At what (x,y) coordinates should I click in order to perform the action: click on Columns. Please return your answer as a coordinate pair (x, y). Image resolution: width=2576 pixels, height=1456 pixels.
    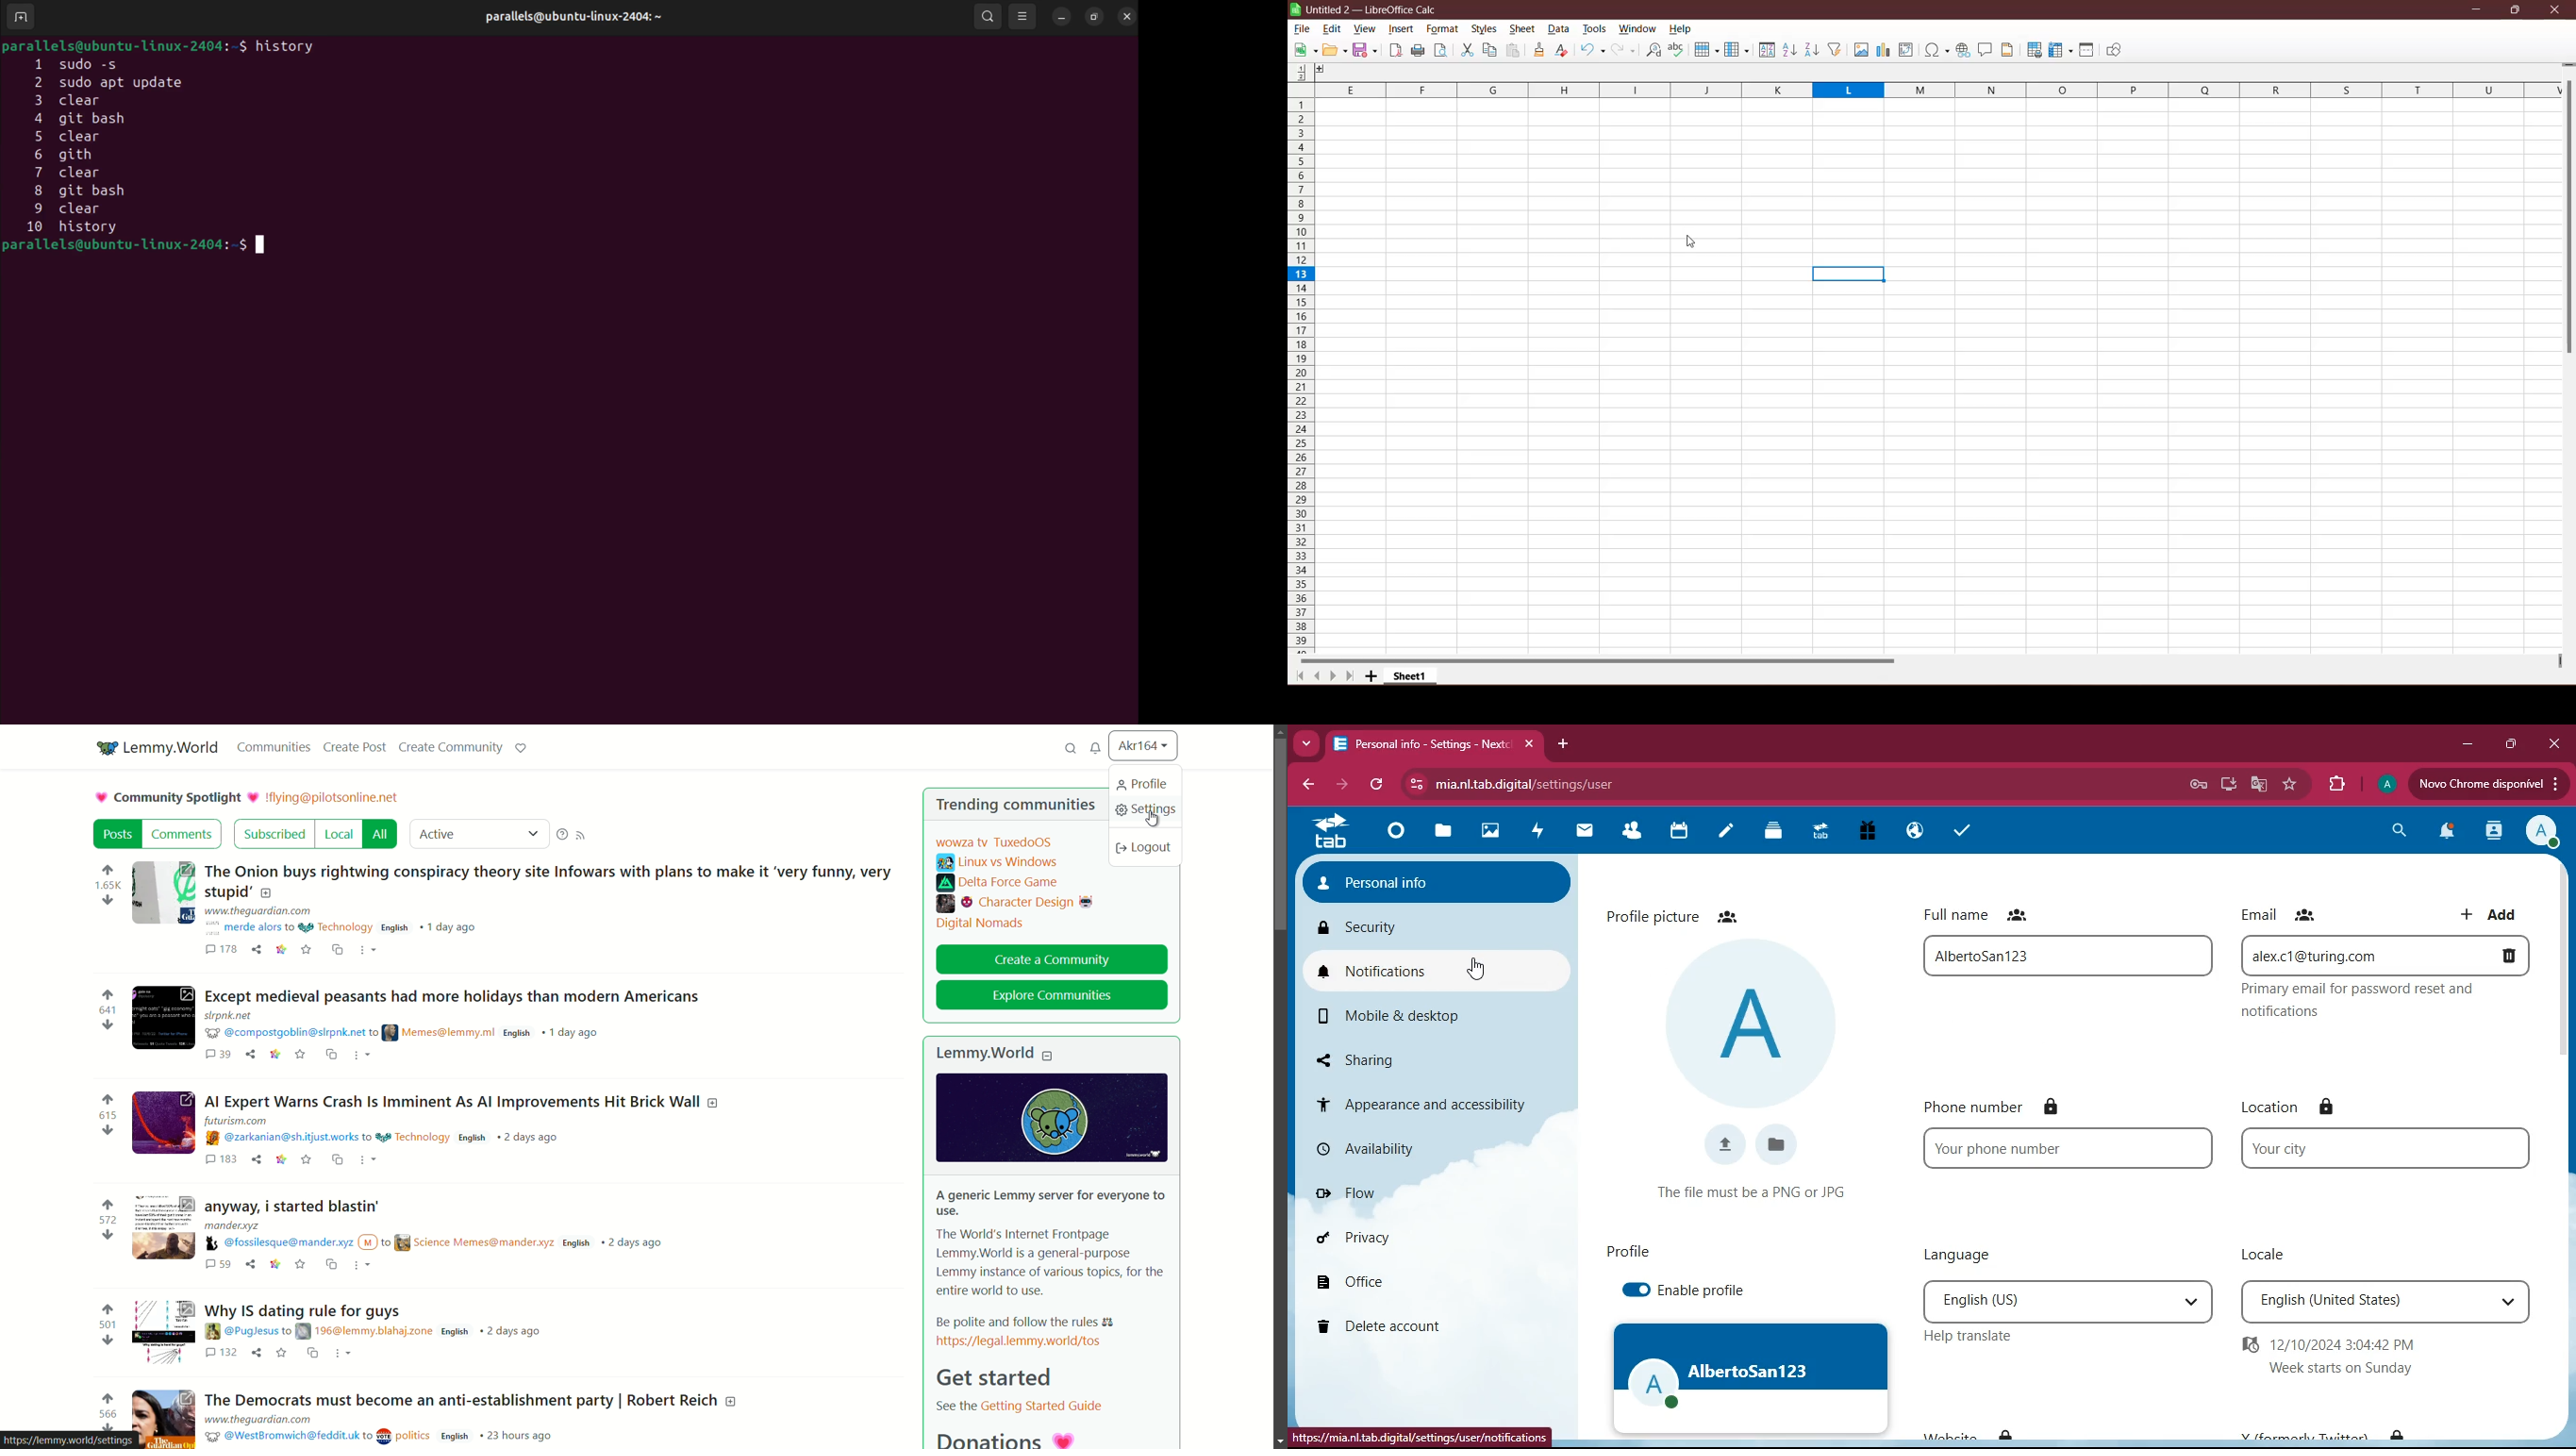
    Looking at the image, I should click on (1736, 50).